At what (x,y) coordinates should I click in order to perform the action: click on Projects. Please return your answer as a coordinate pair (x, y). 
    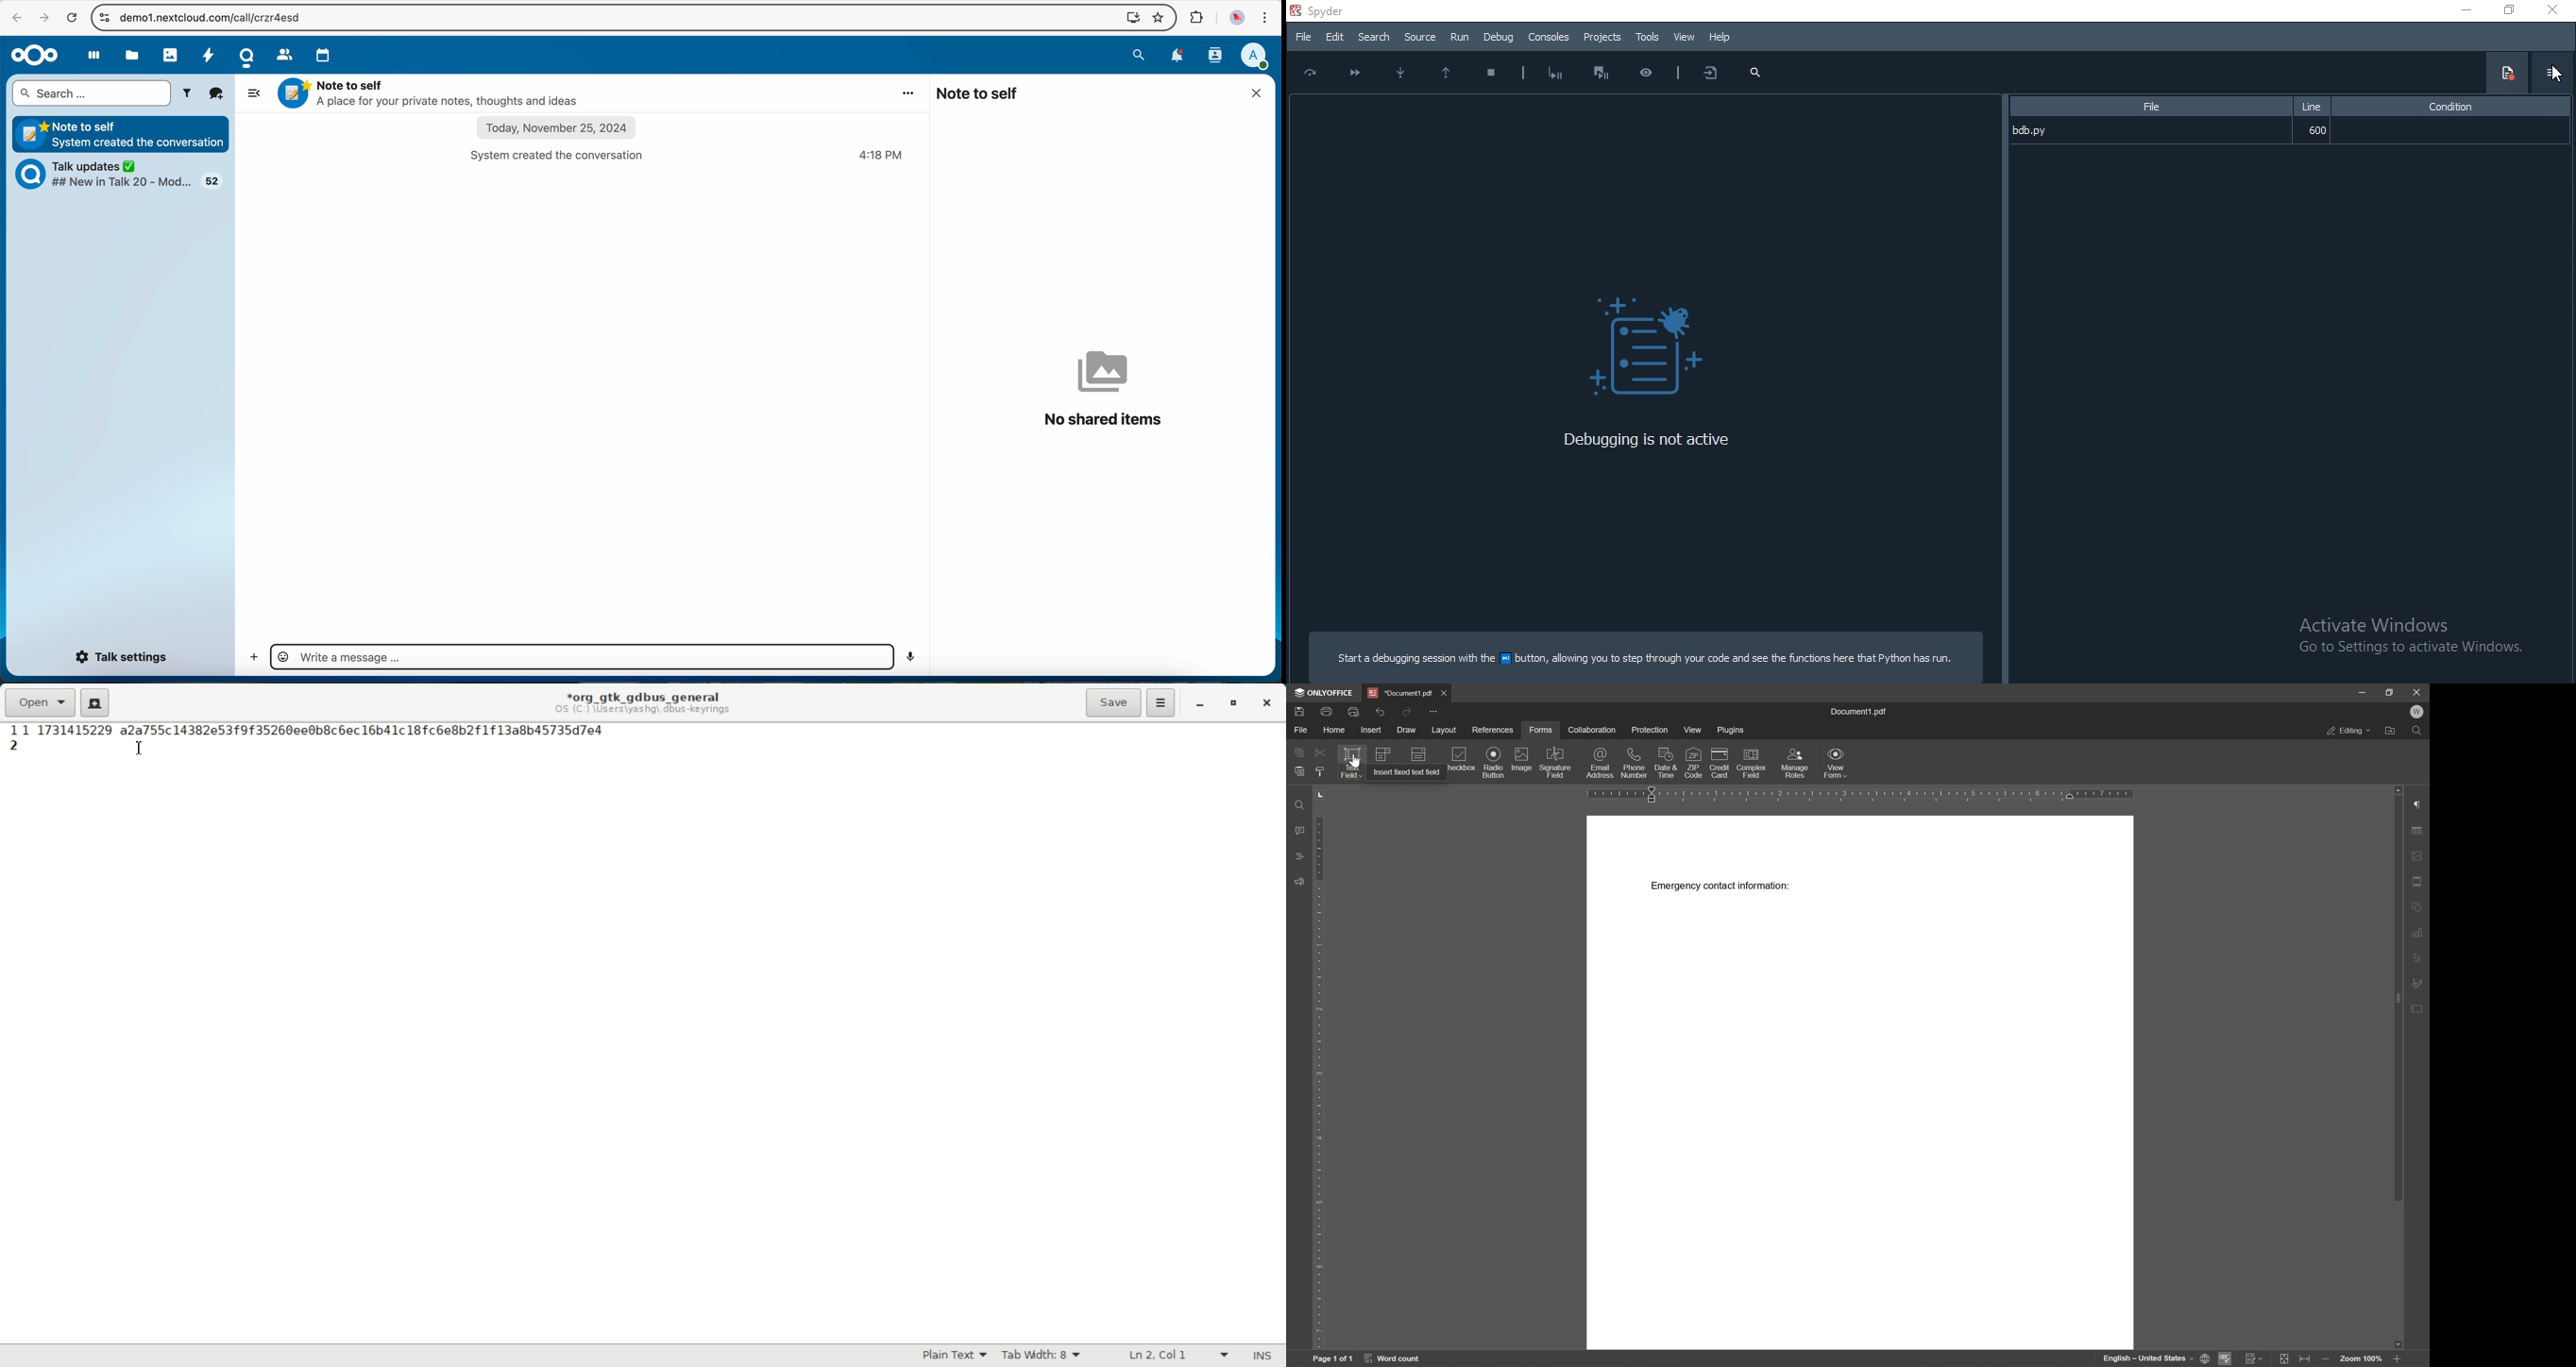
    Looking at the image, I should click on (1602, 38).